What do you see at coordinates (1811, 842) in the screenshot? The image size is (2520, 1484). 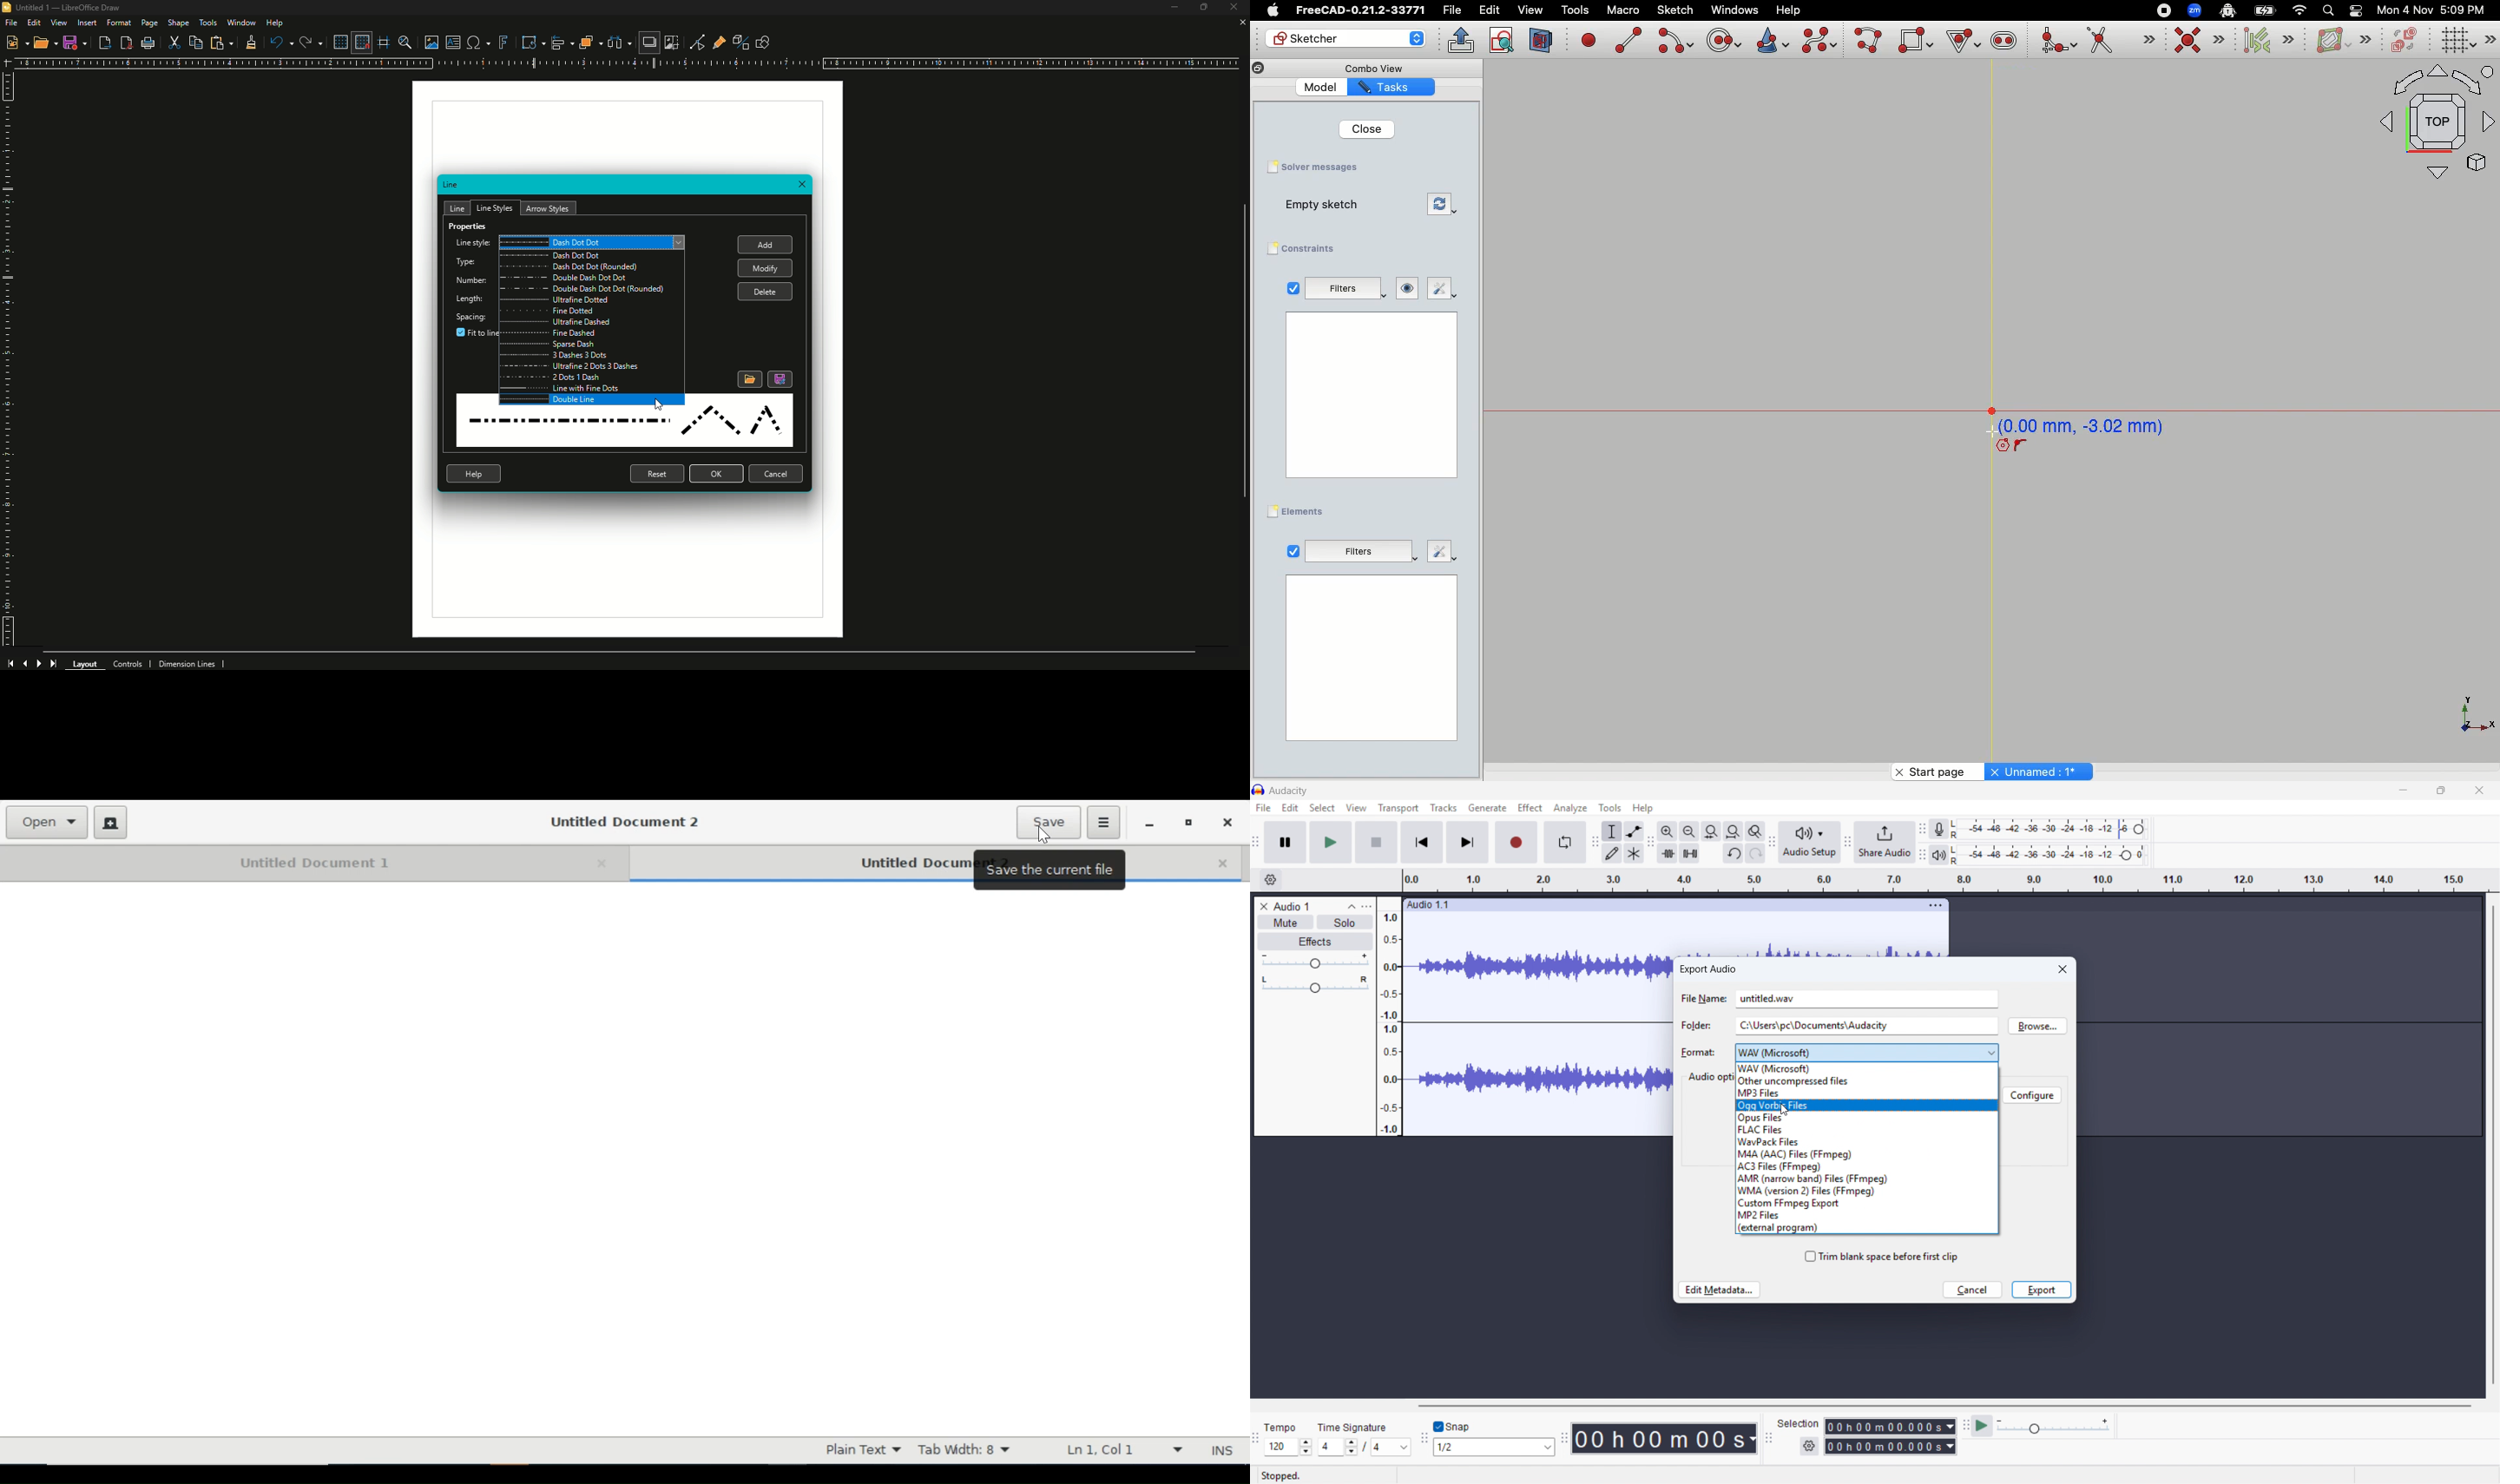 I see `Audio setup ` at bounding box center [1811, 842].